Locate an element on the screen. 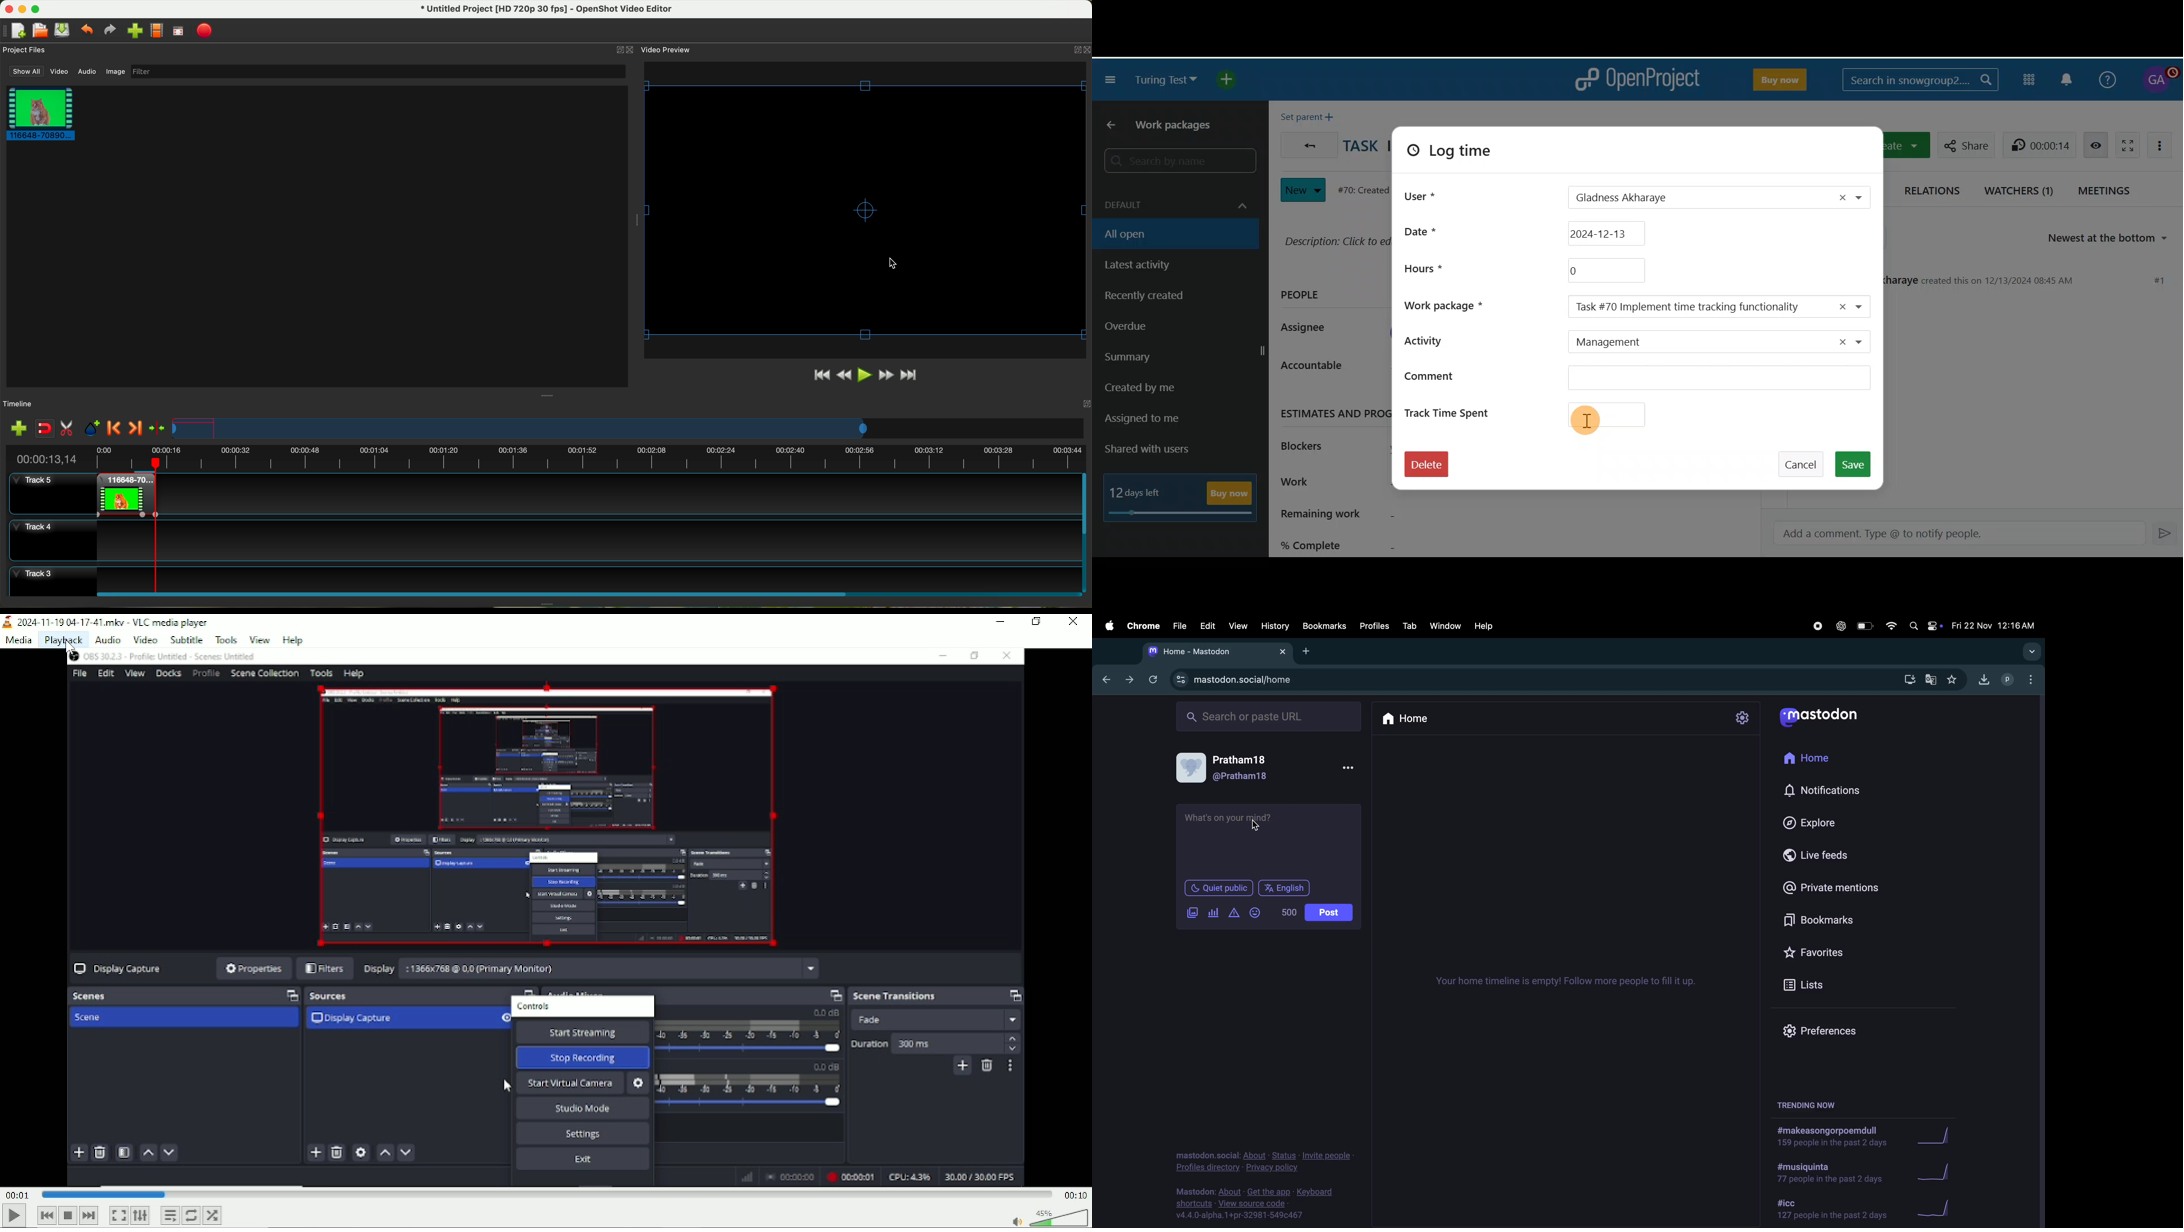 This screenshot has width=2184, height=1232. maximize program is located at coordinates (37, 9).